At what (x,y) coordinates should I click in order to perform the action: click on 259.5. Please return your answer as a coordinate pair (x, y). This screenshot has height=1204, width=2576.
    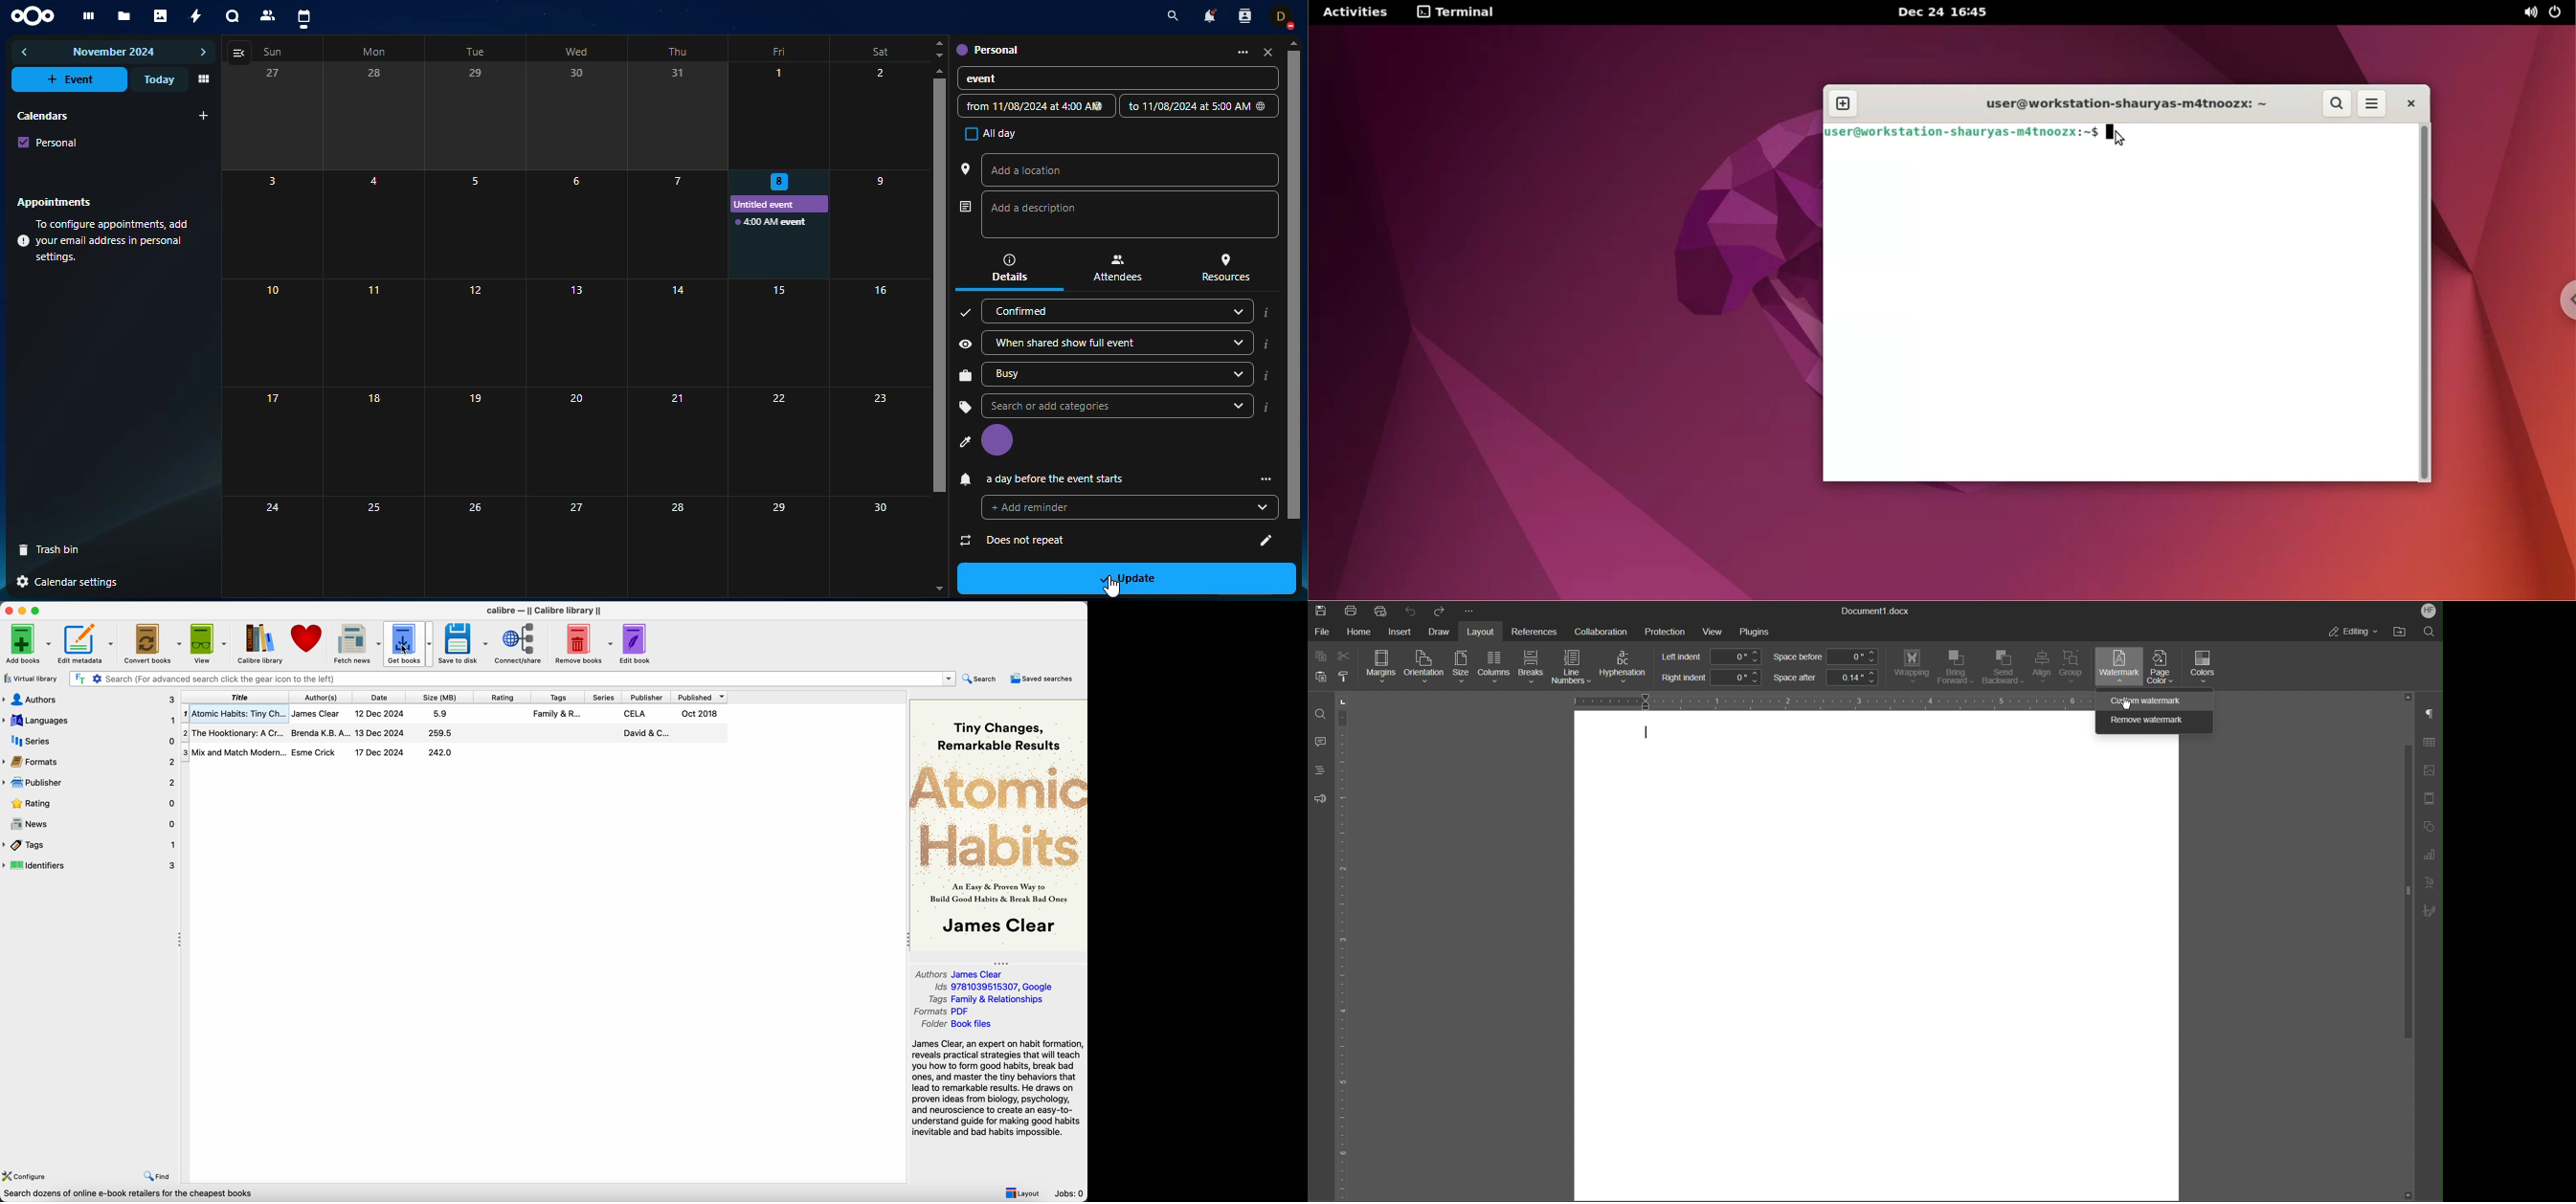
    Looking at the image, I should click on (442, 733).